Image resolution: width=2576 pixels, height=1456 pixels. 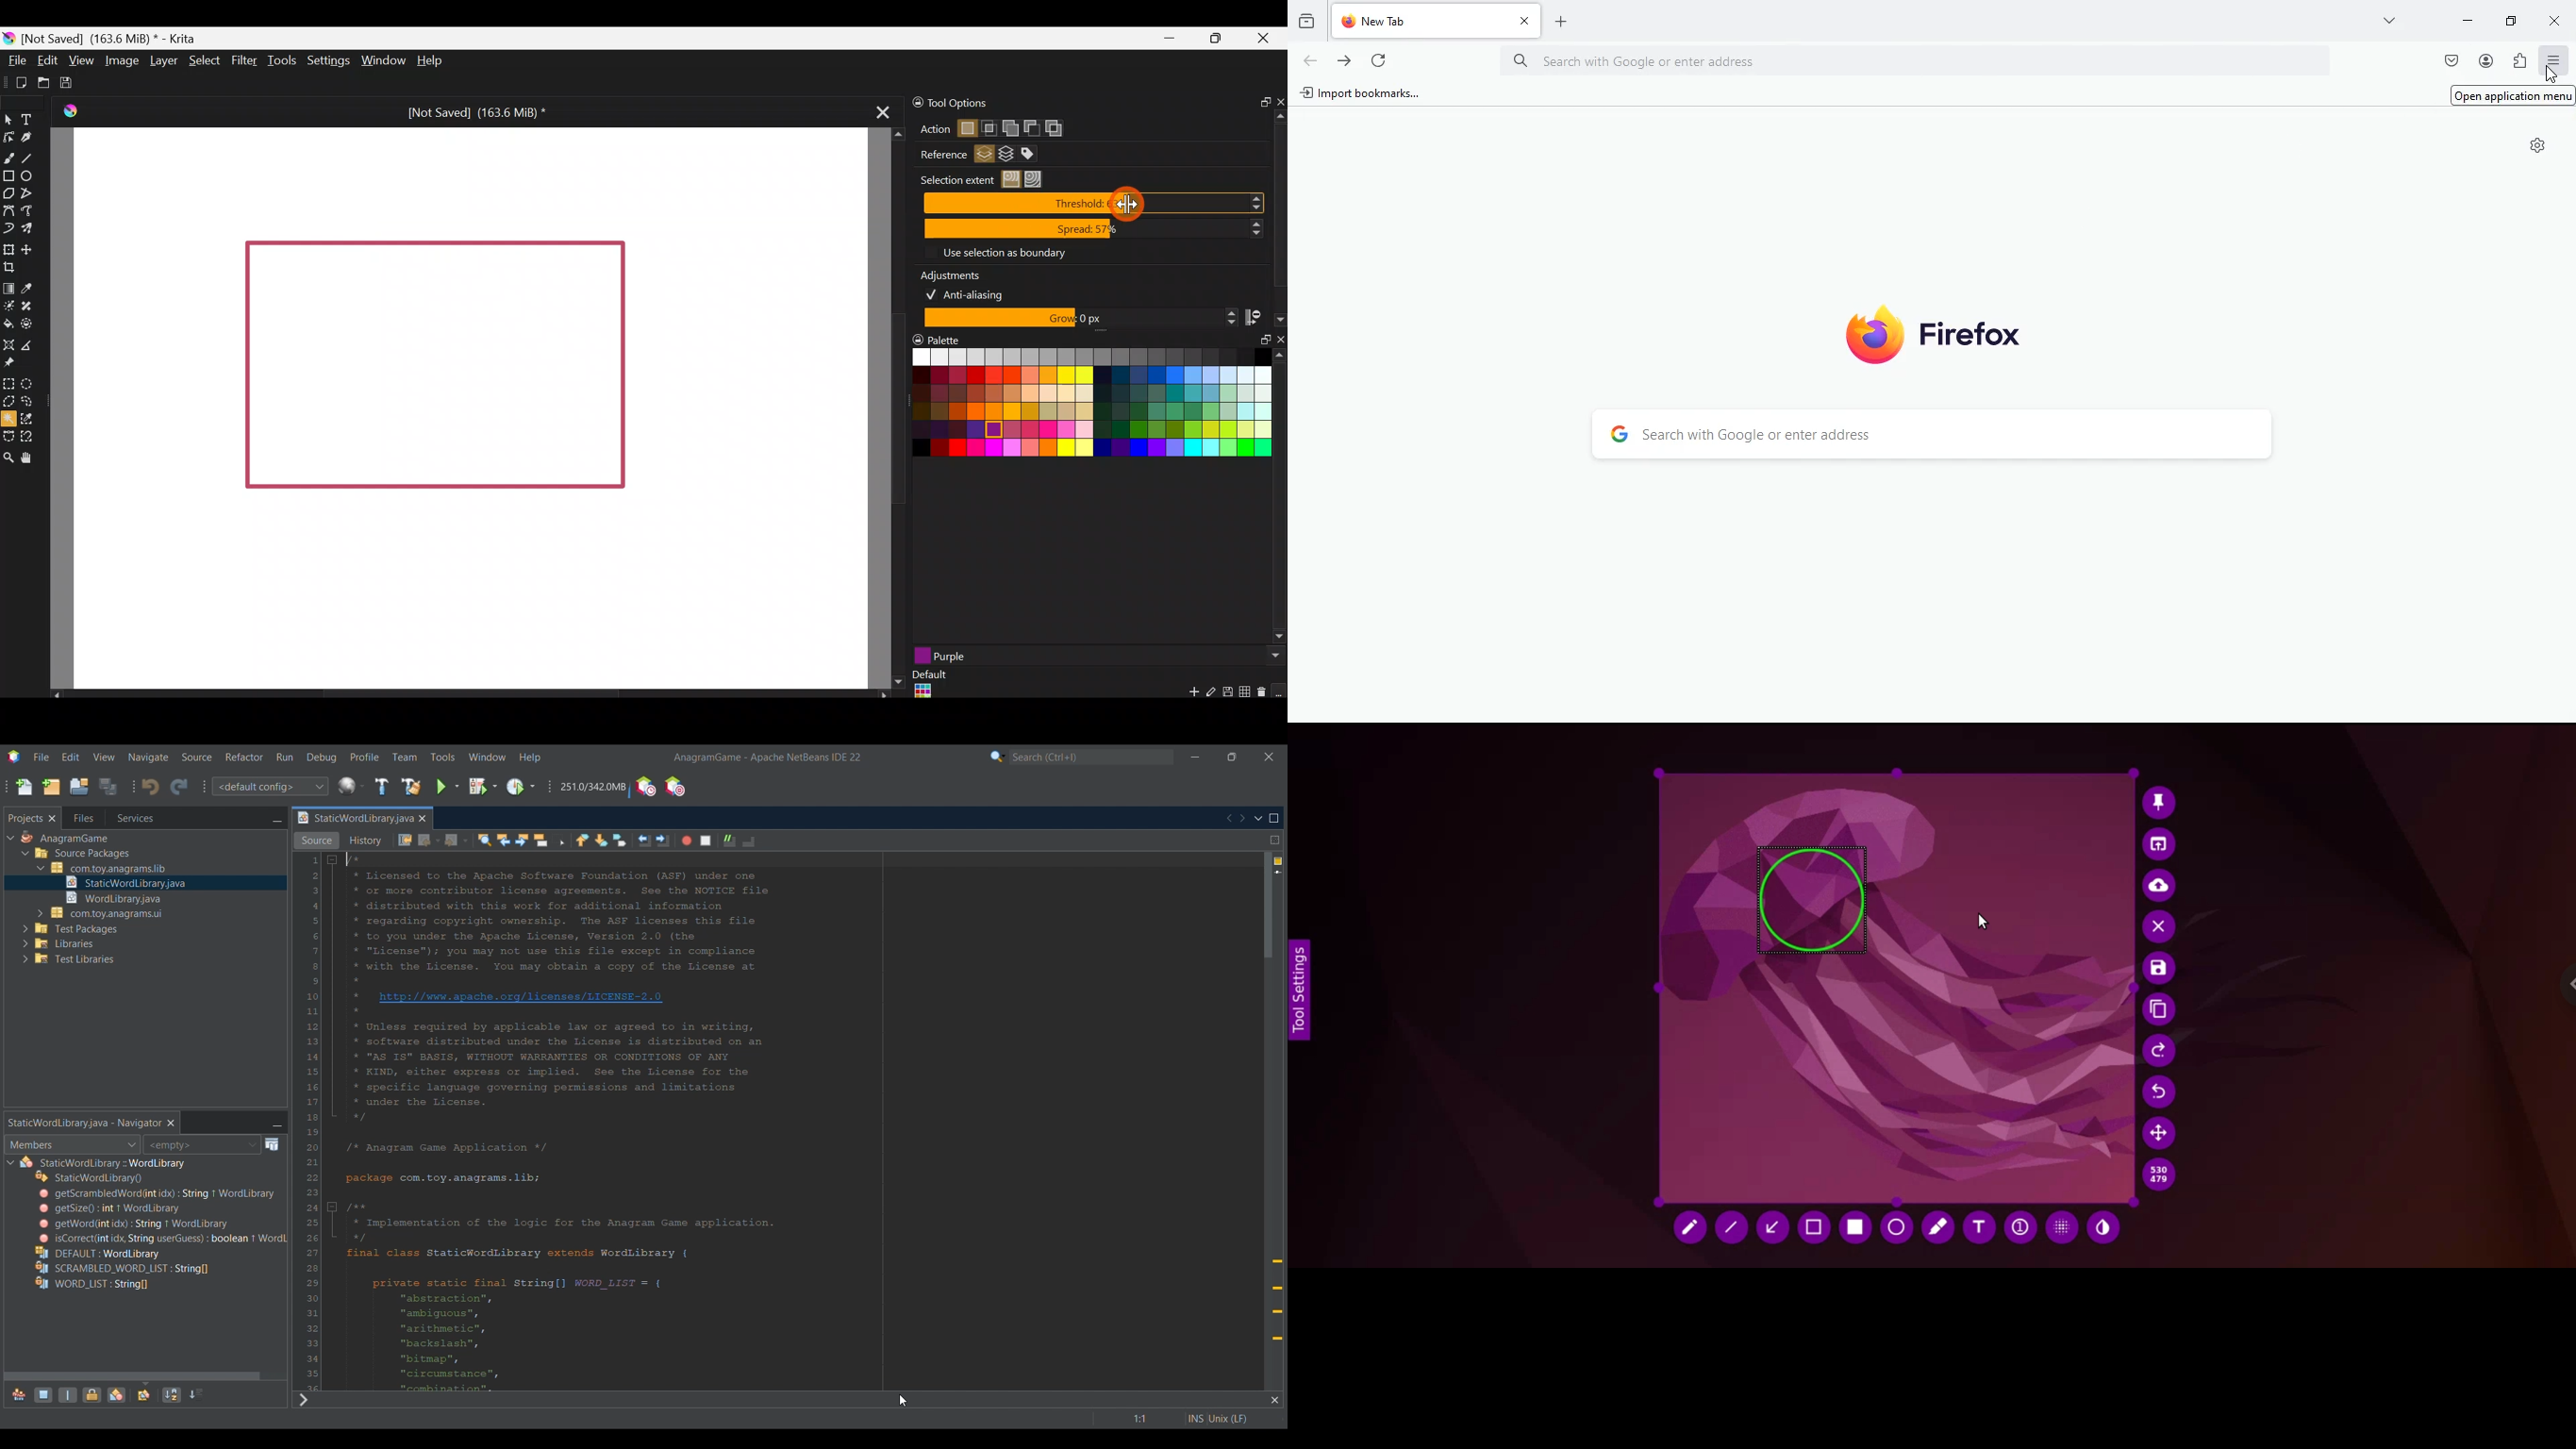 What do you see at coordinates (1736, 1229) in the screenshot?
I see `line ` at bounding box center [1736, 1229].